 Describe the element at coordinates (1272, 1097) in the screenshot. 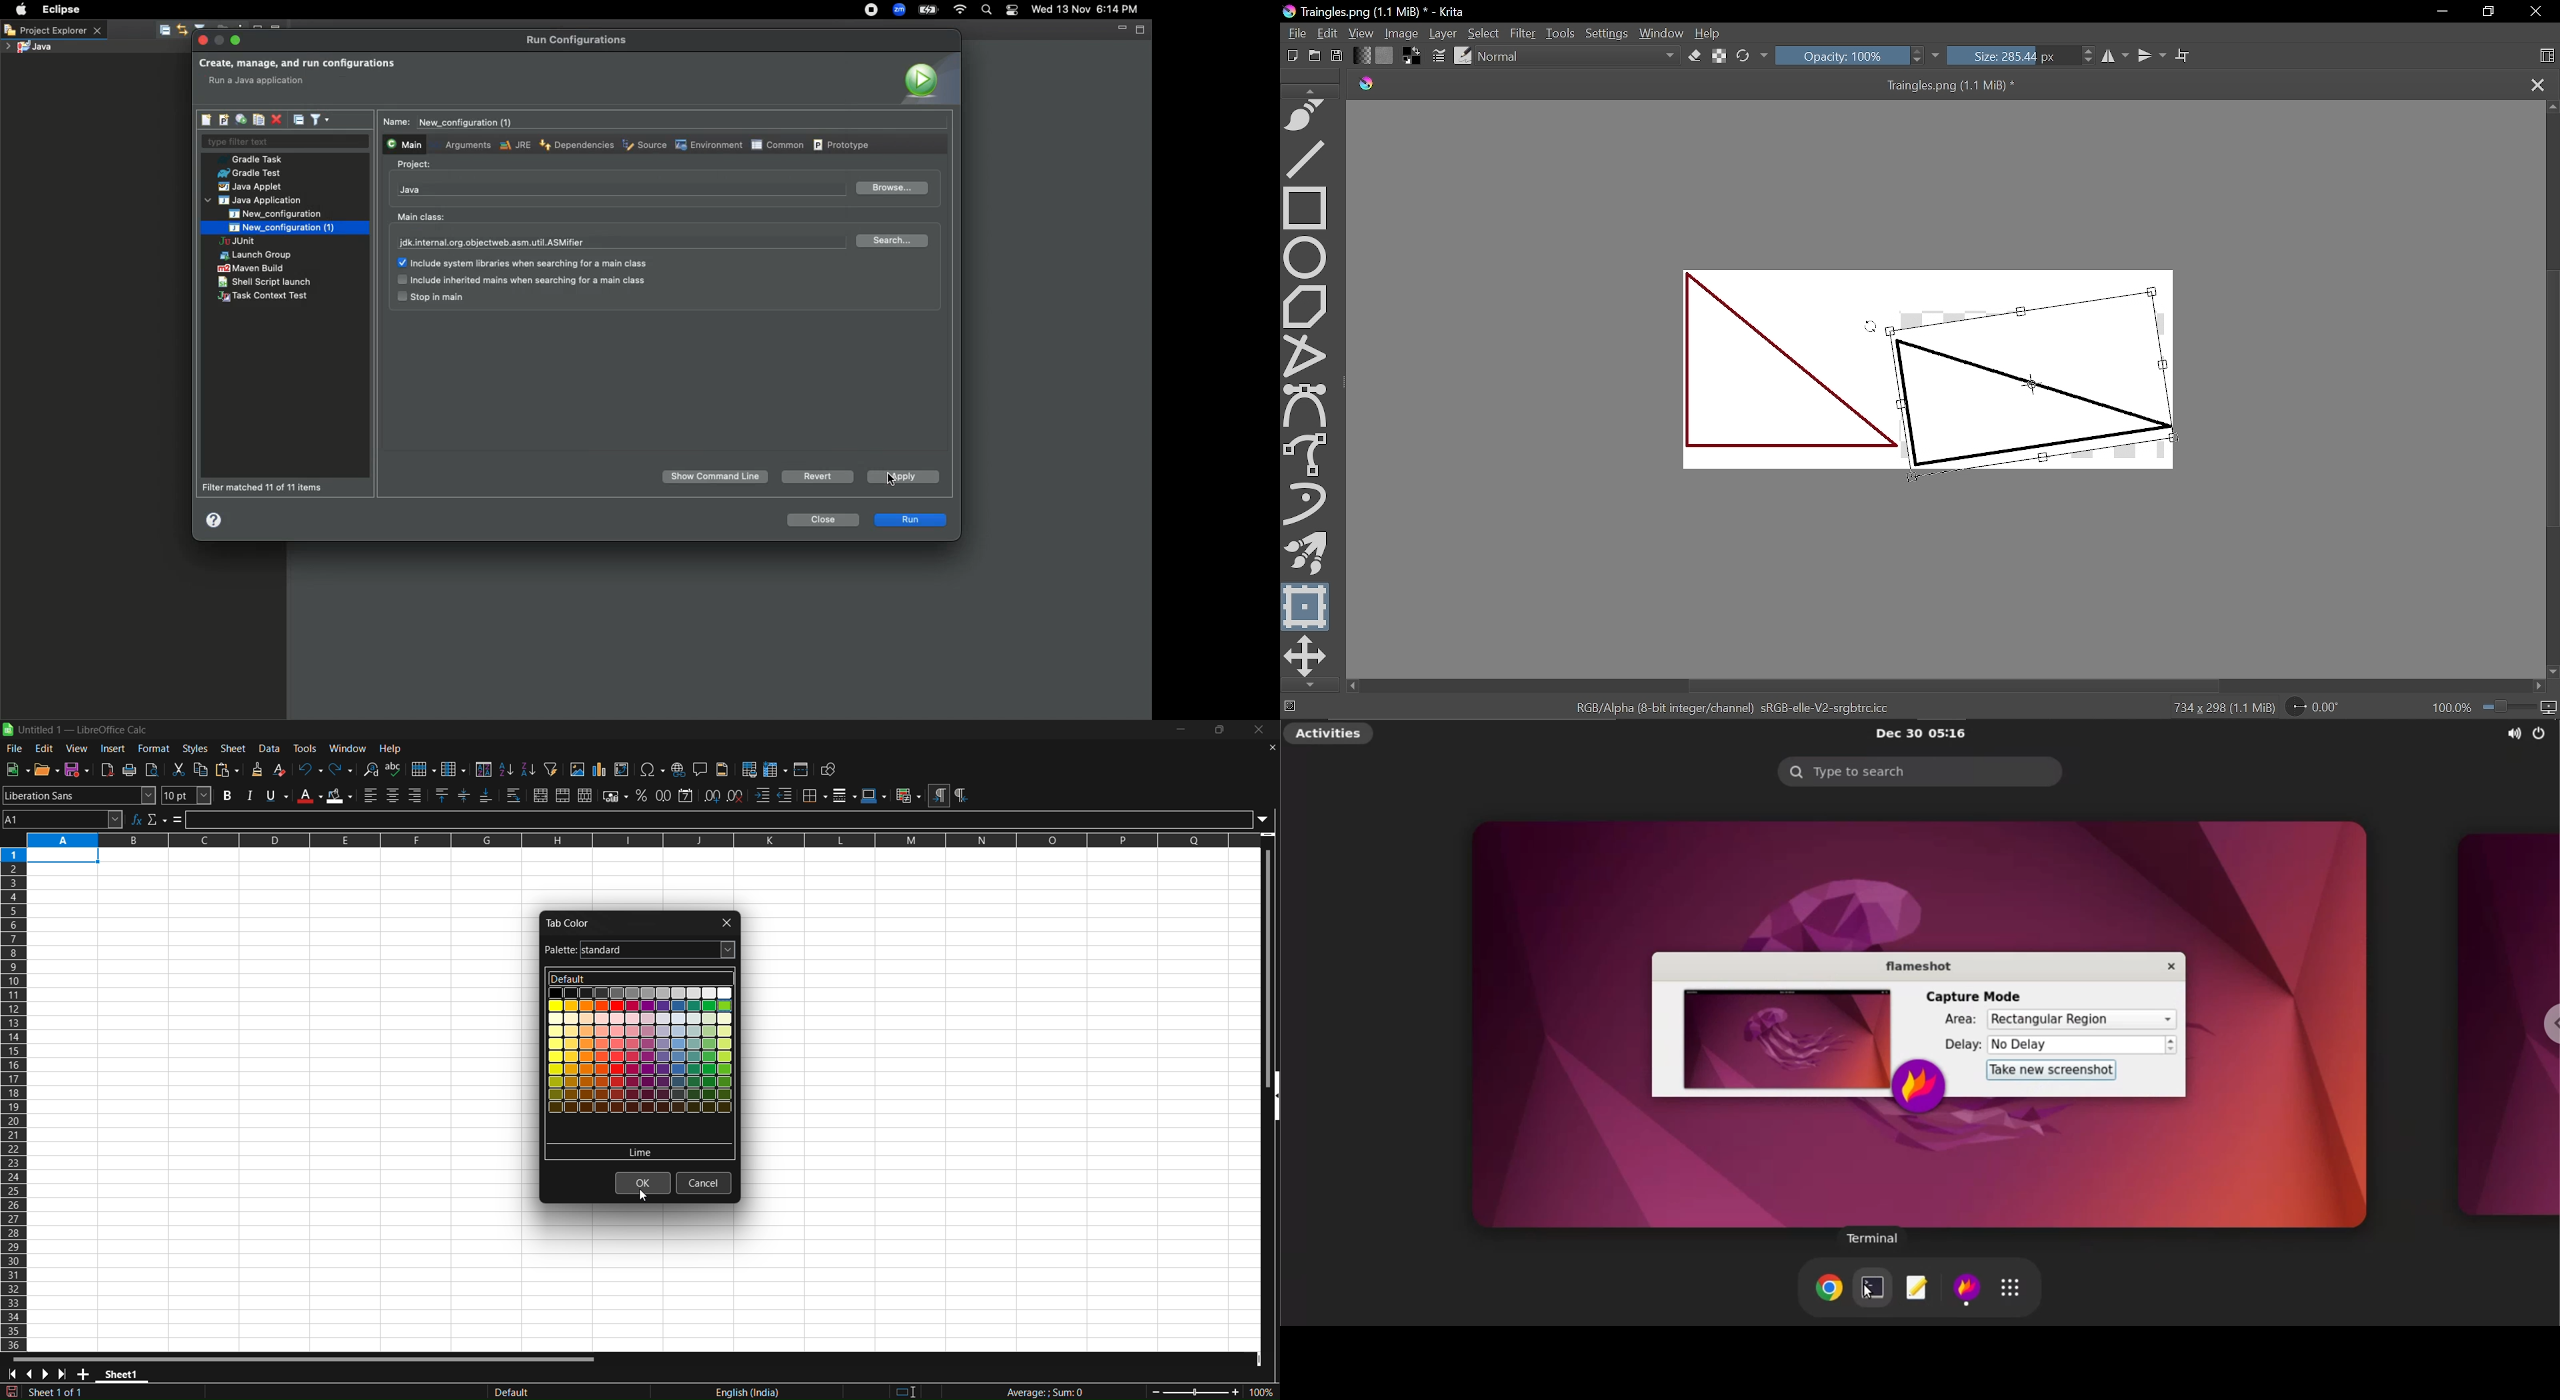

I see `hide` at that location.